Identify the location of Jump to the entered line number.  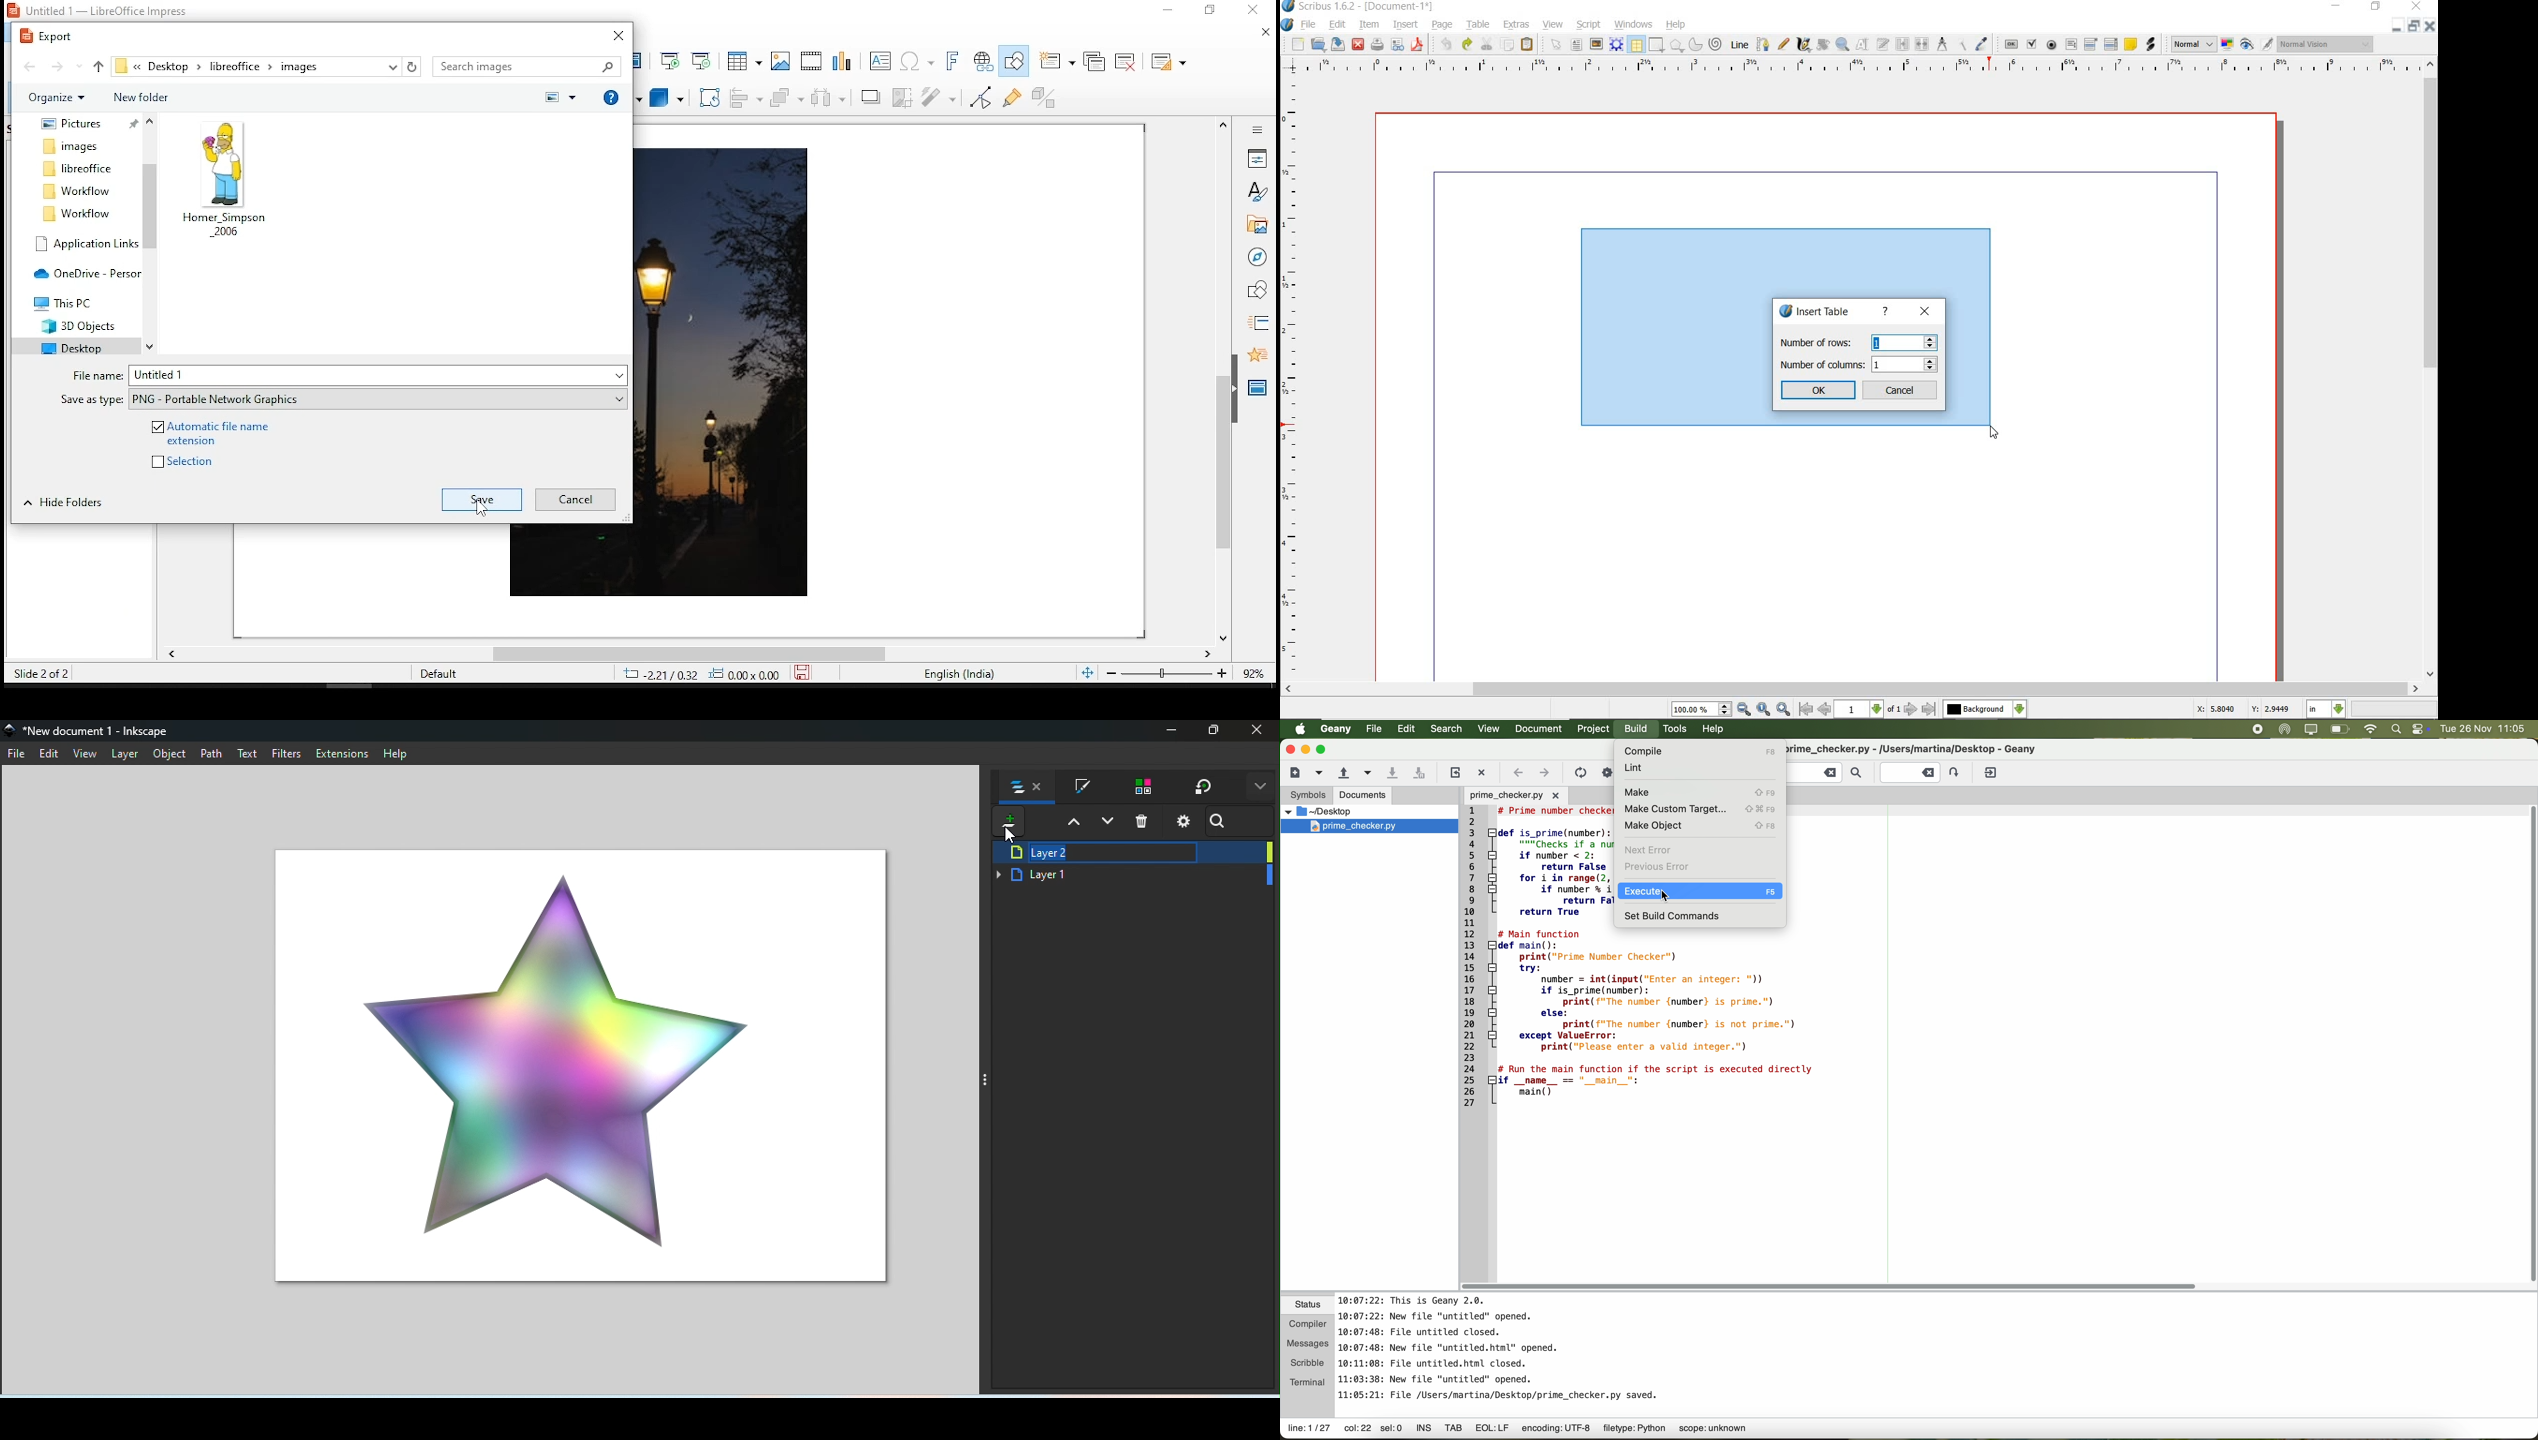
(1921, 771).